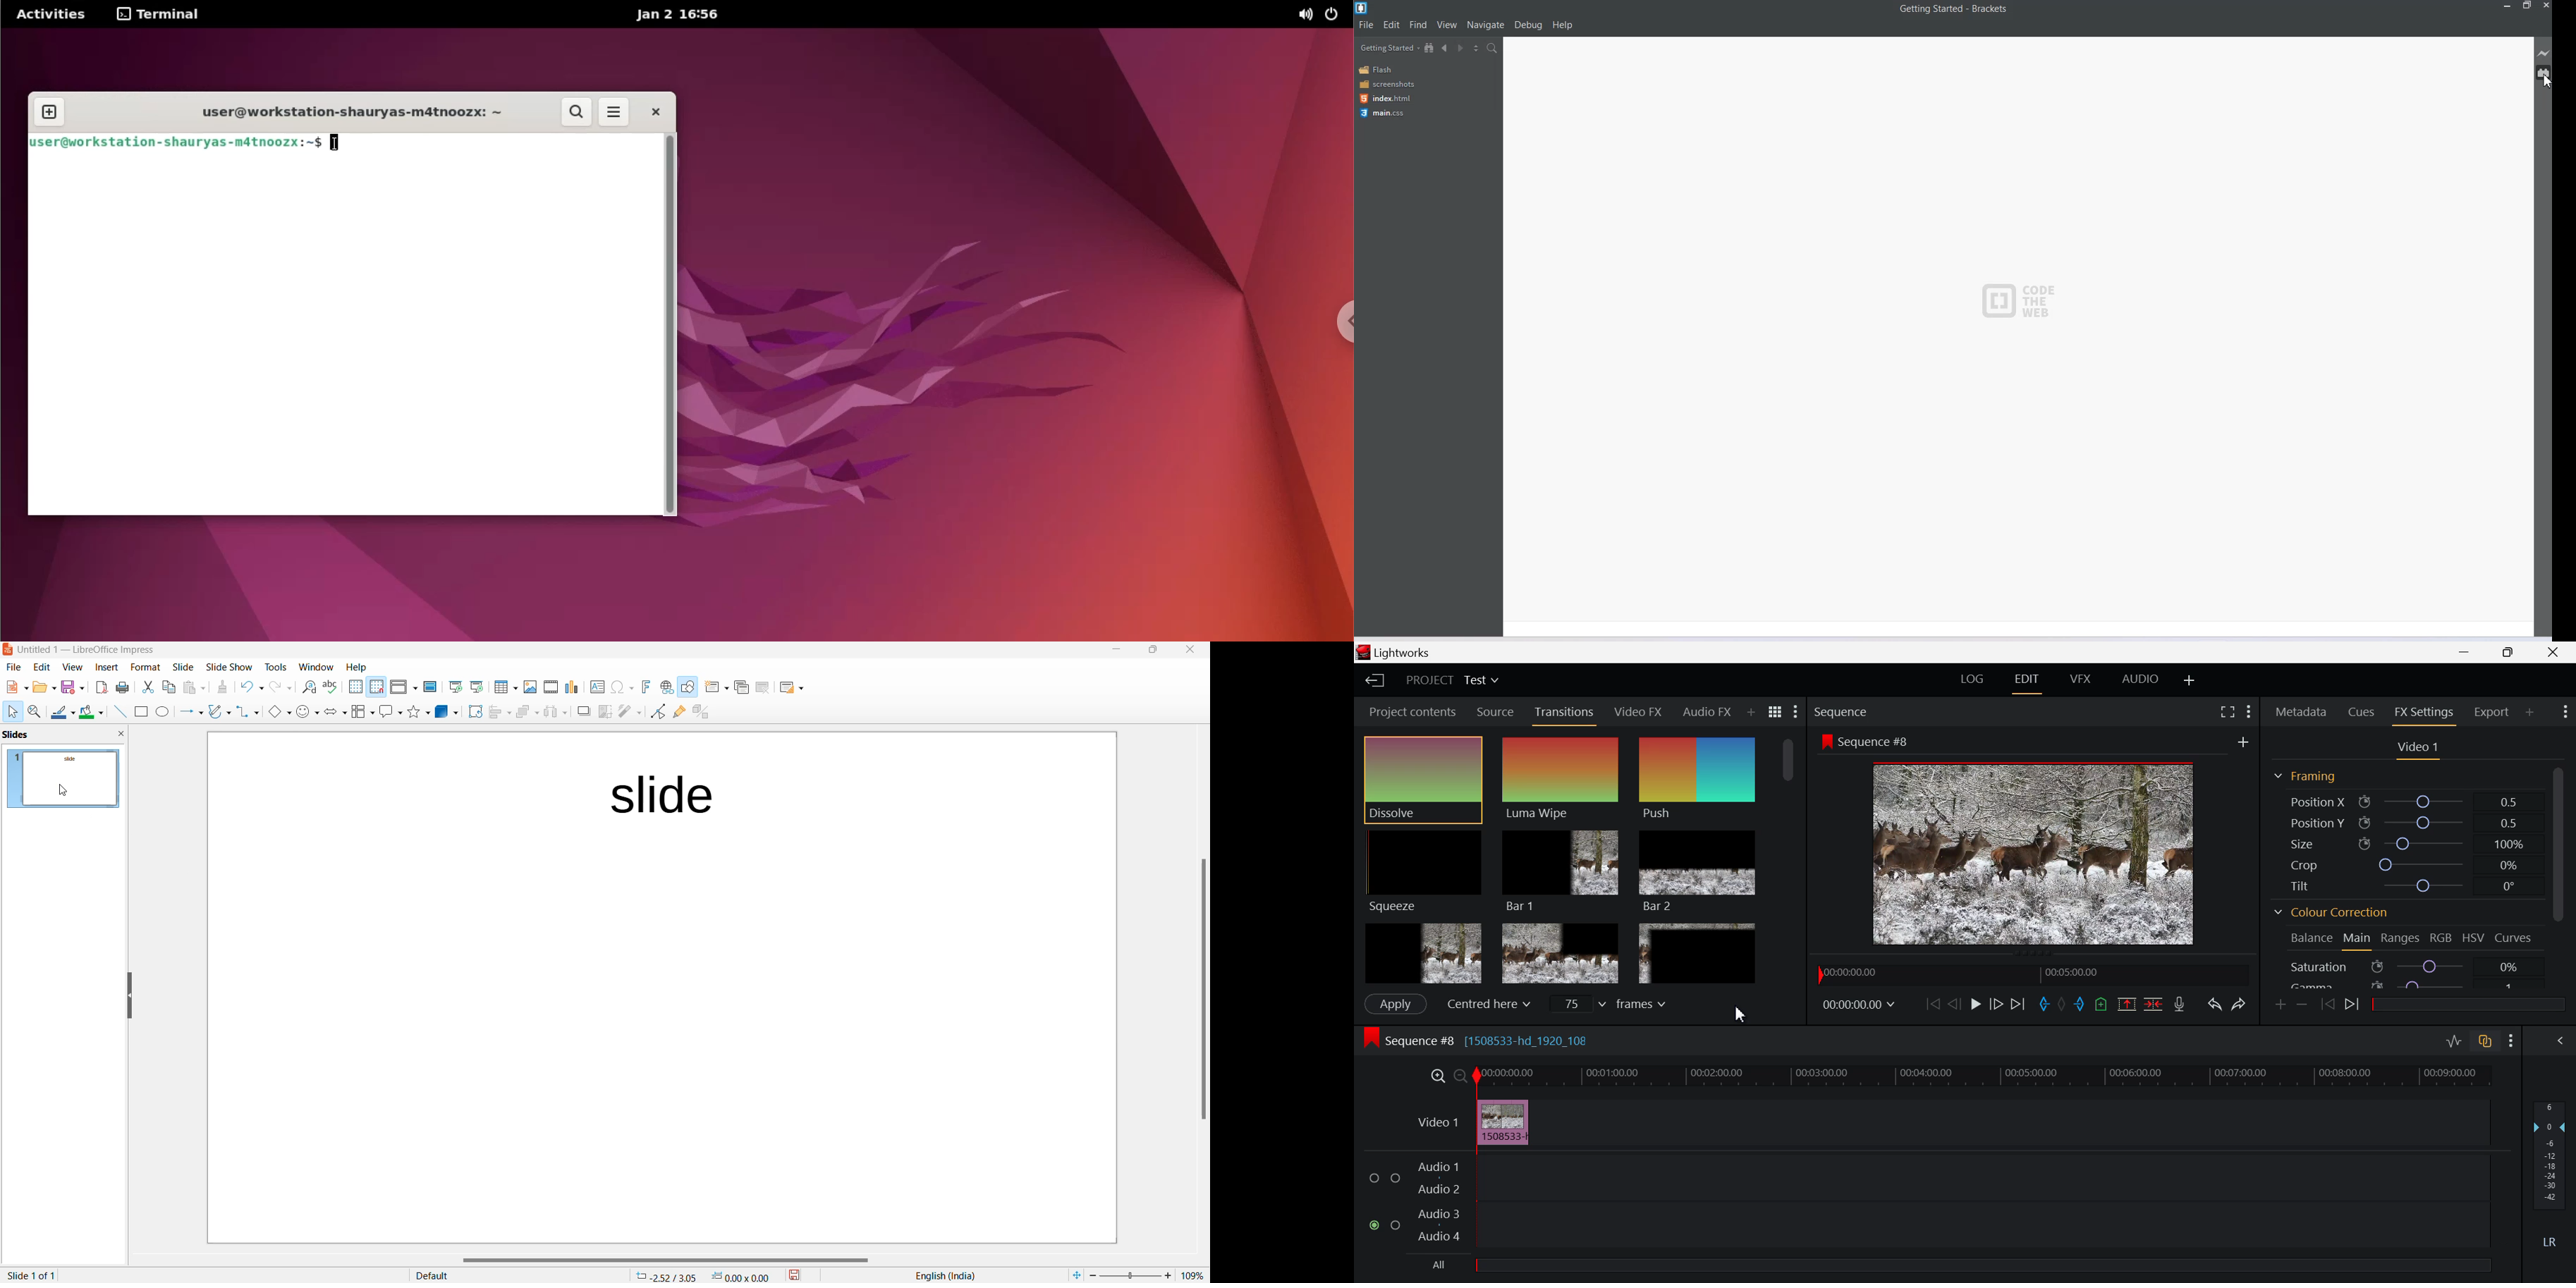 This screenshot has height=1288, width=2576. What do you see at coordinates (355, 688) in the screenshot?
I see `display grid` at bounding box center [355, 688].